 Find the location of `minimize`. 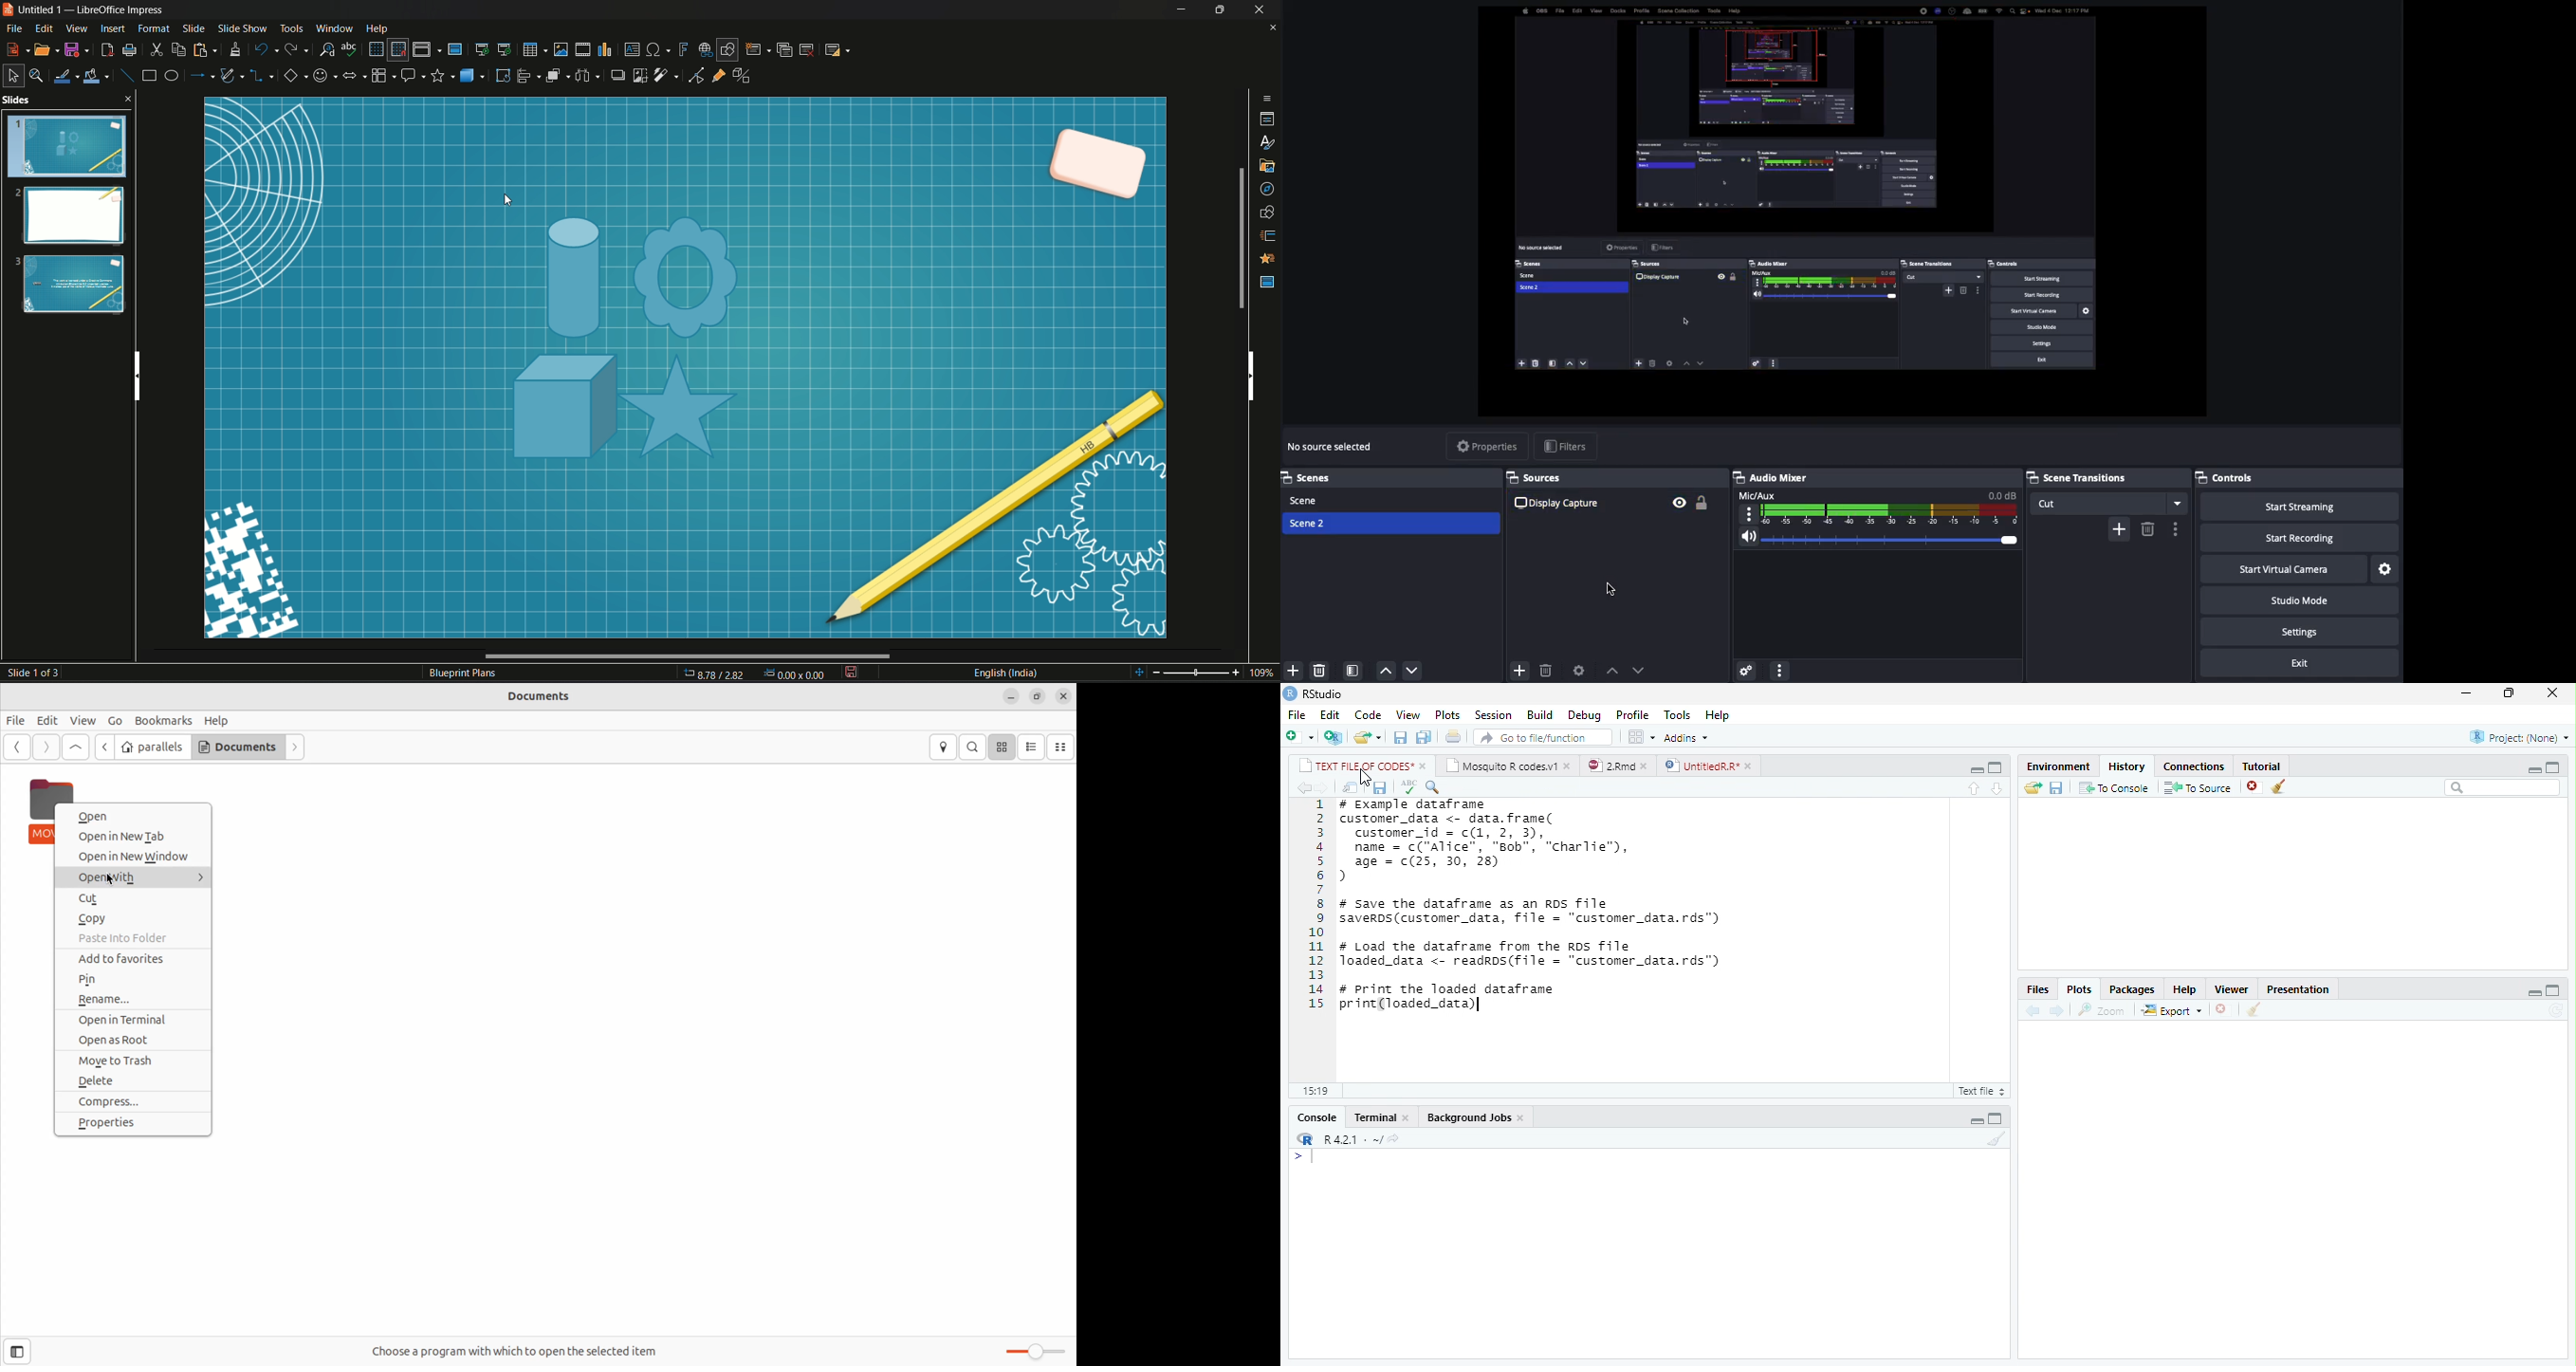

minimize is located at coordinates (2466, 692).